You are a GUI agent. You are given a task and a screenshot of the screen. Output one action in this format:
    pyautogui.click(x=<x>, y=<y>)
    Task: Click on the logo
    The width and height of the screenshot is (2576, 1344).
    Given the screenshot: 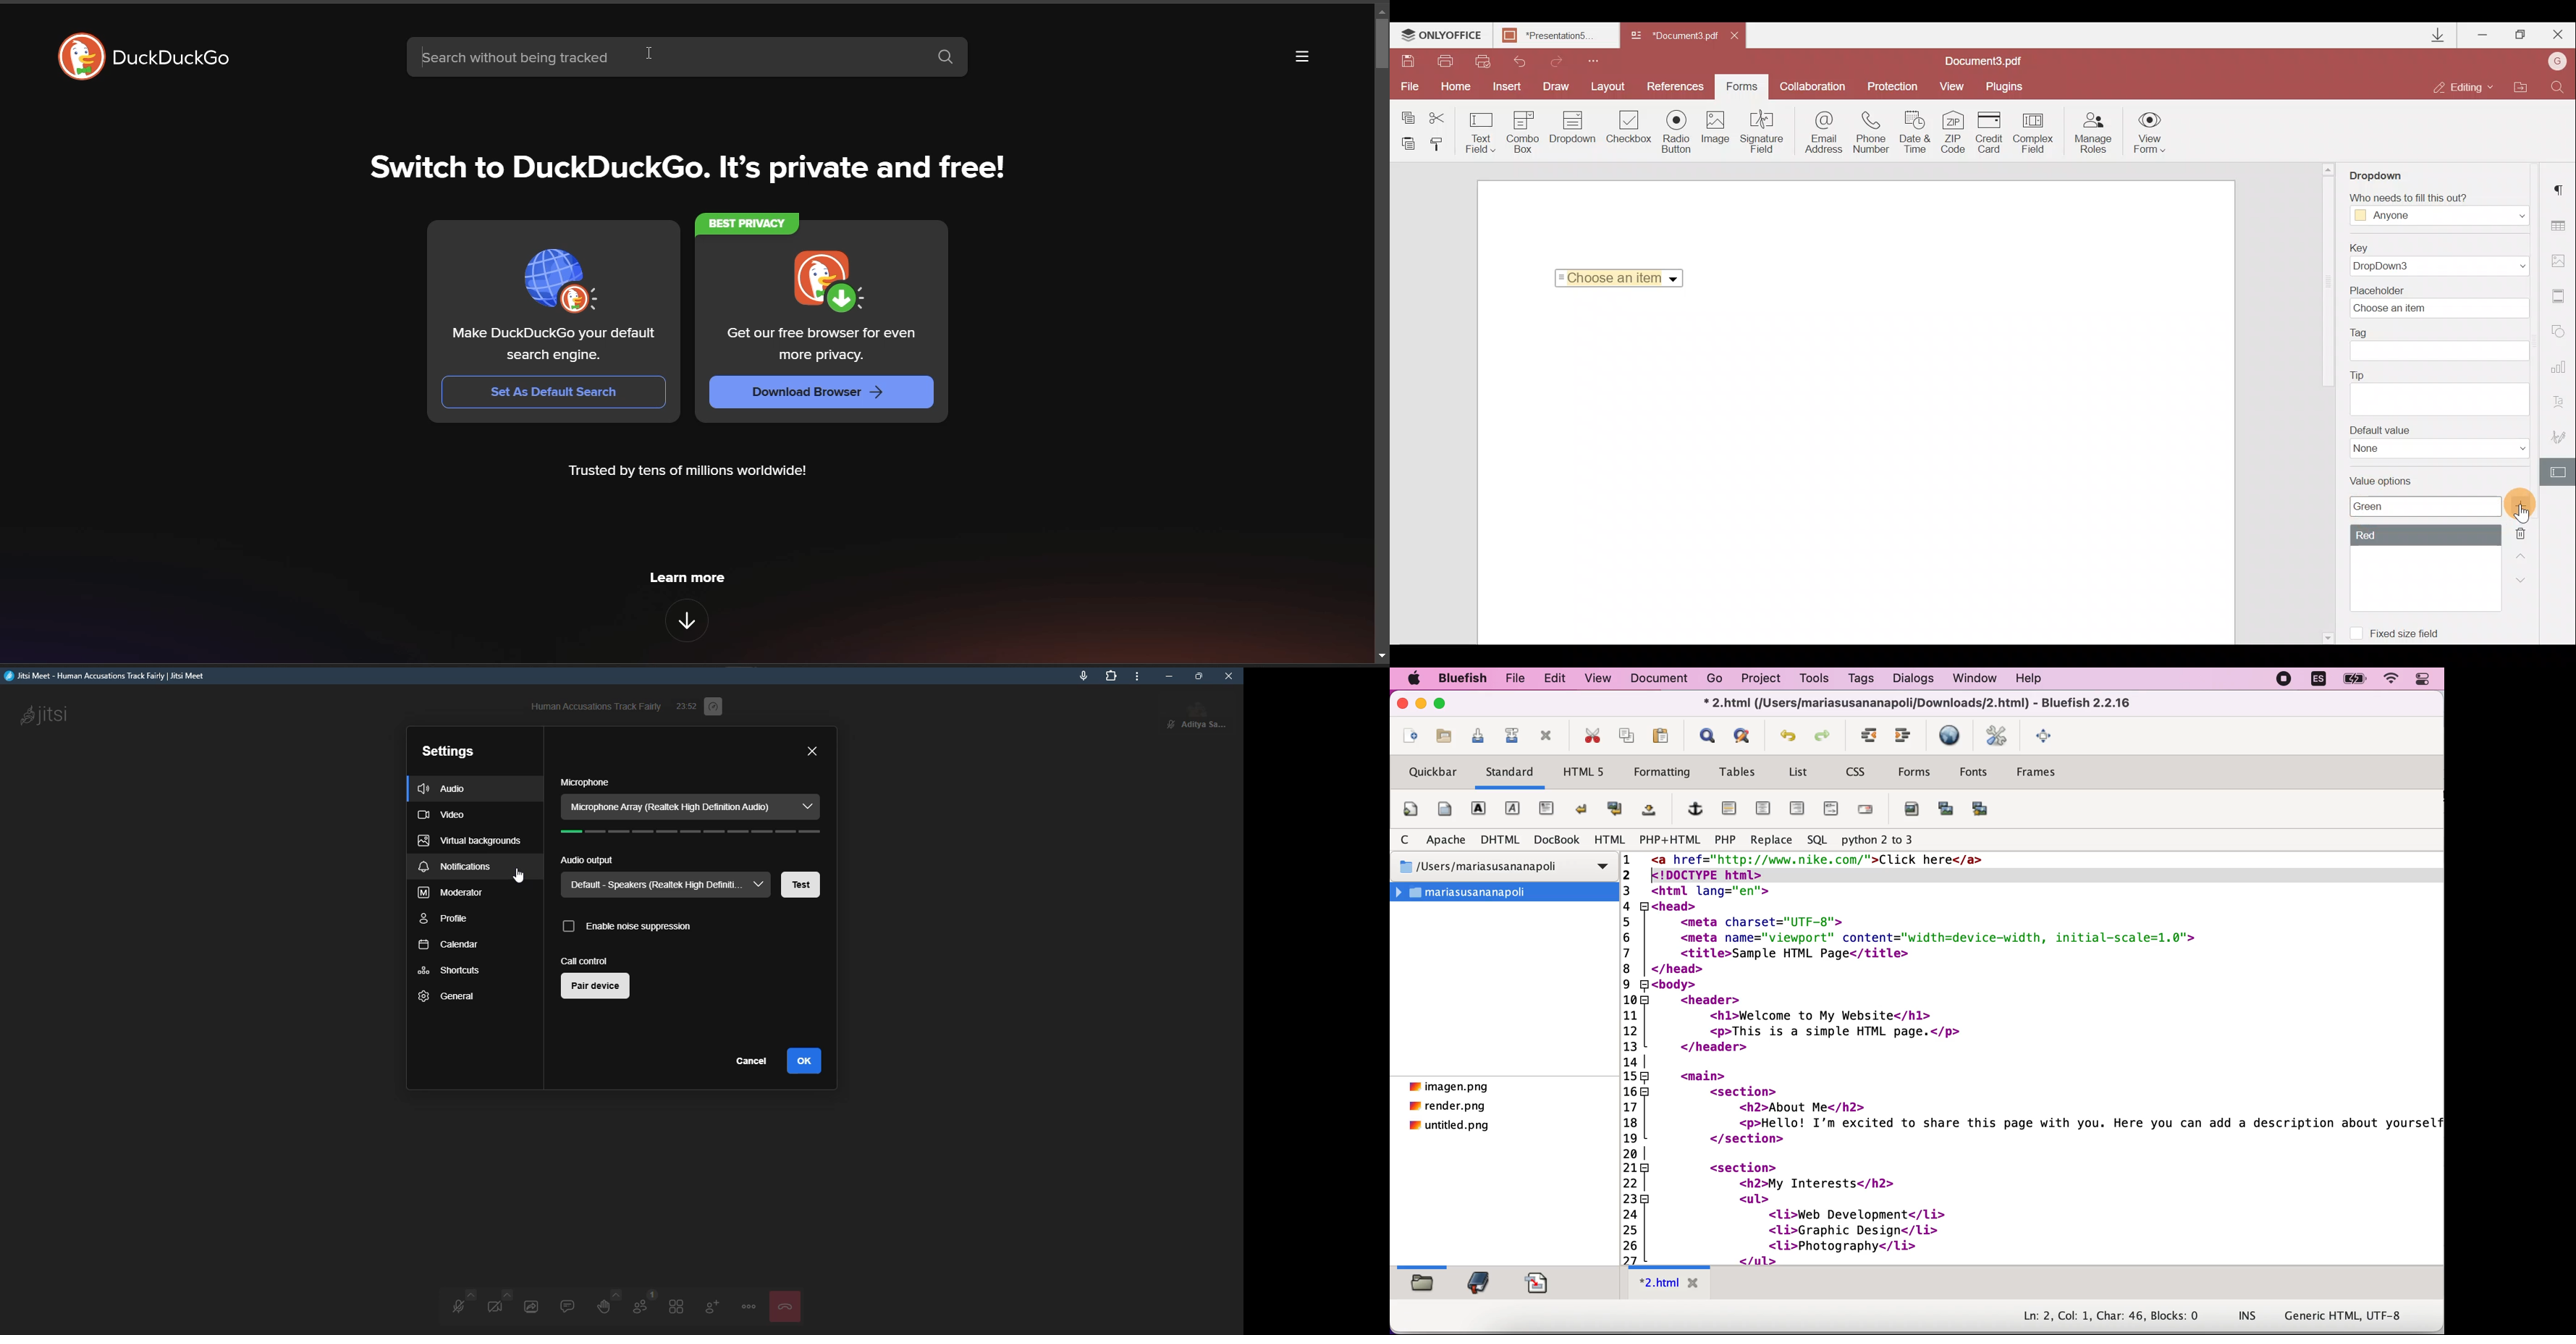 What is the action you would take?
    pyautogui.click(x=565, y=279)
    